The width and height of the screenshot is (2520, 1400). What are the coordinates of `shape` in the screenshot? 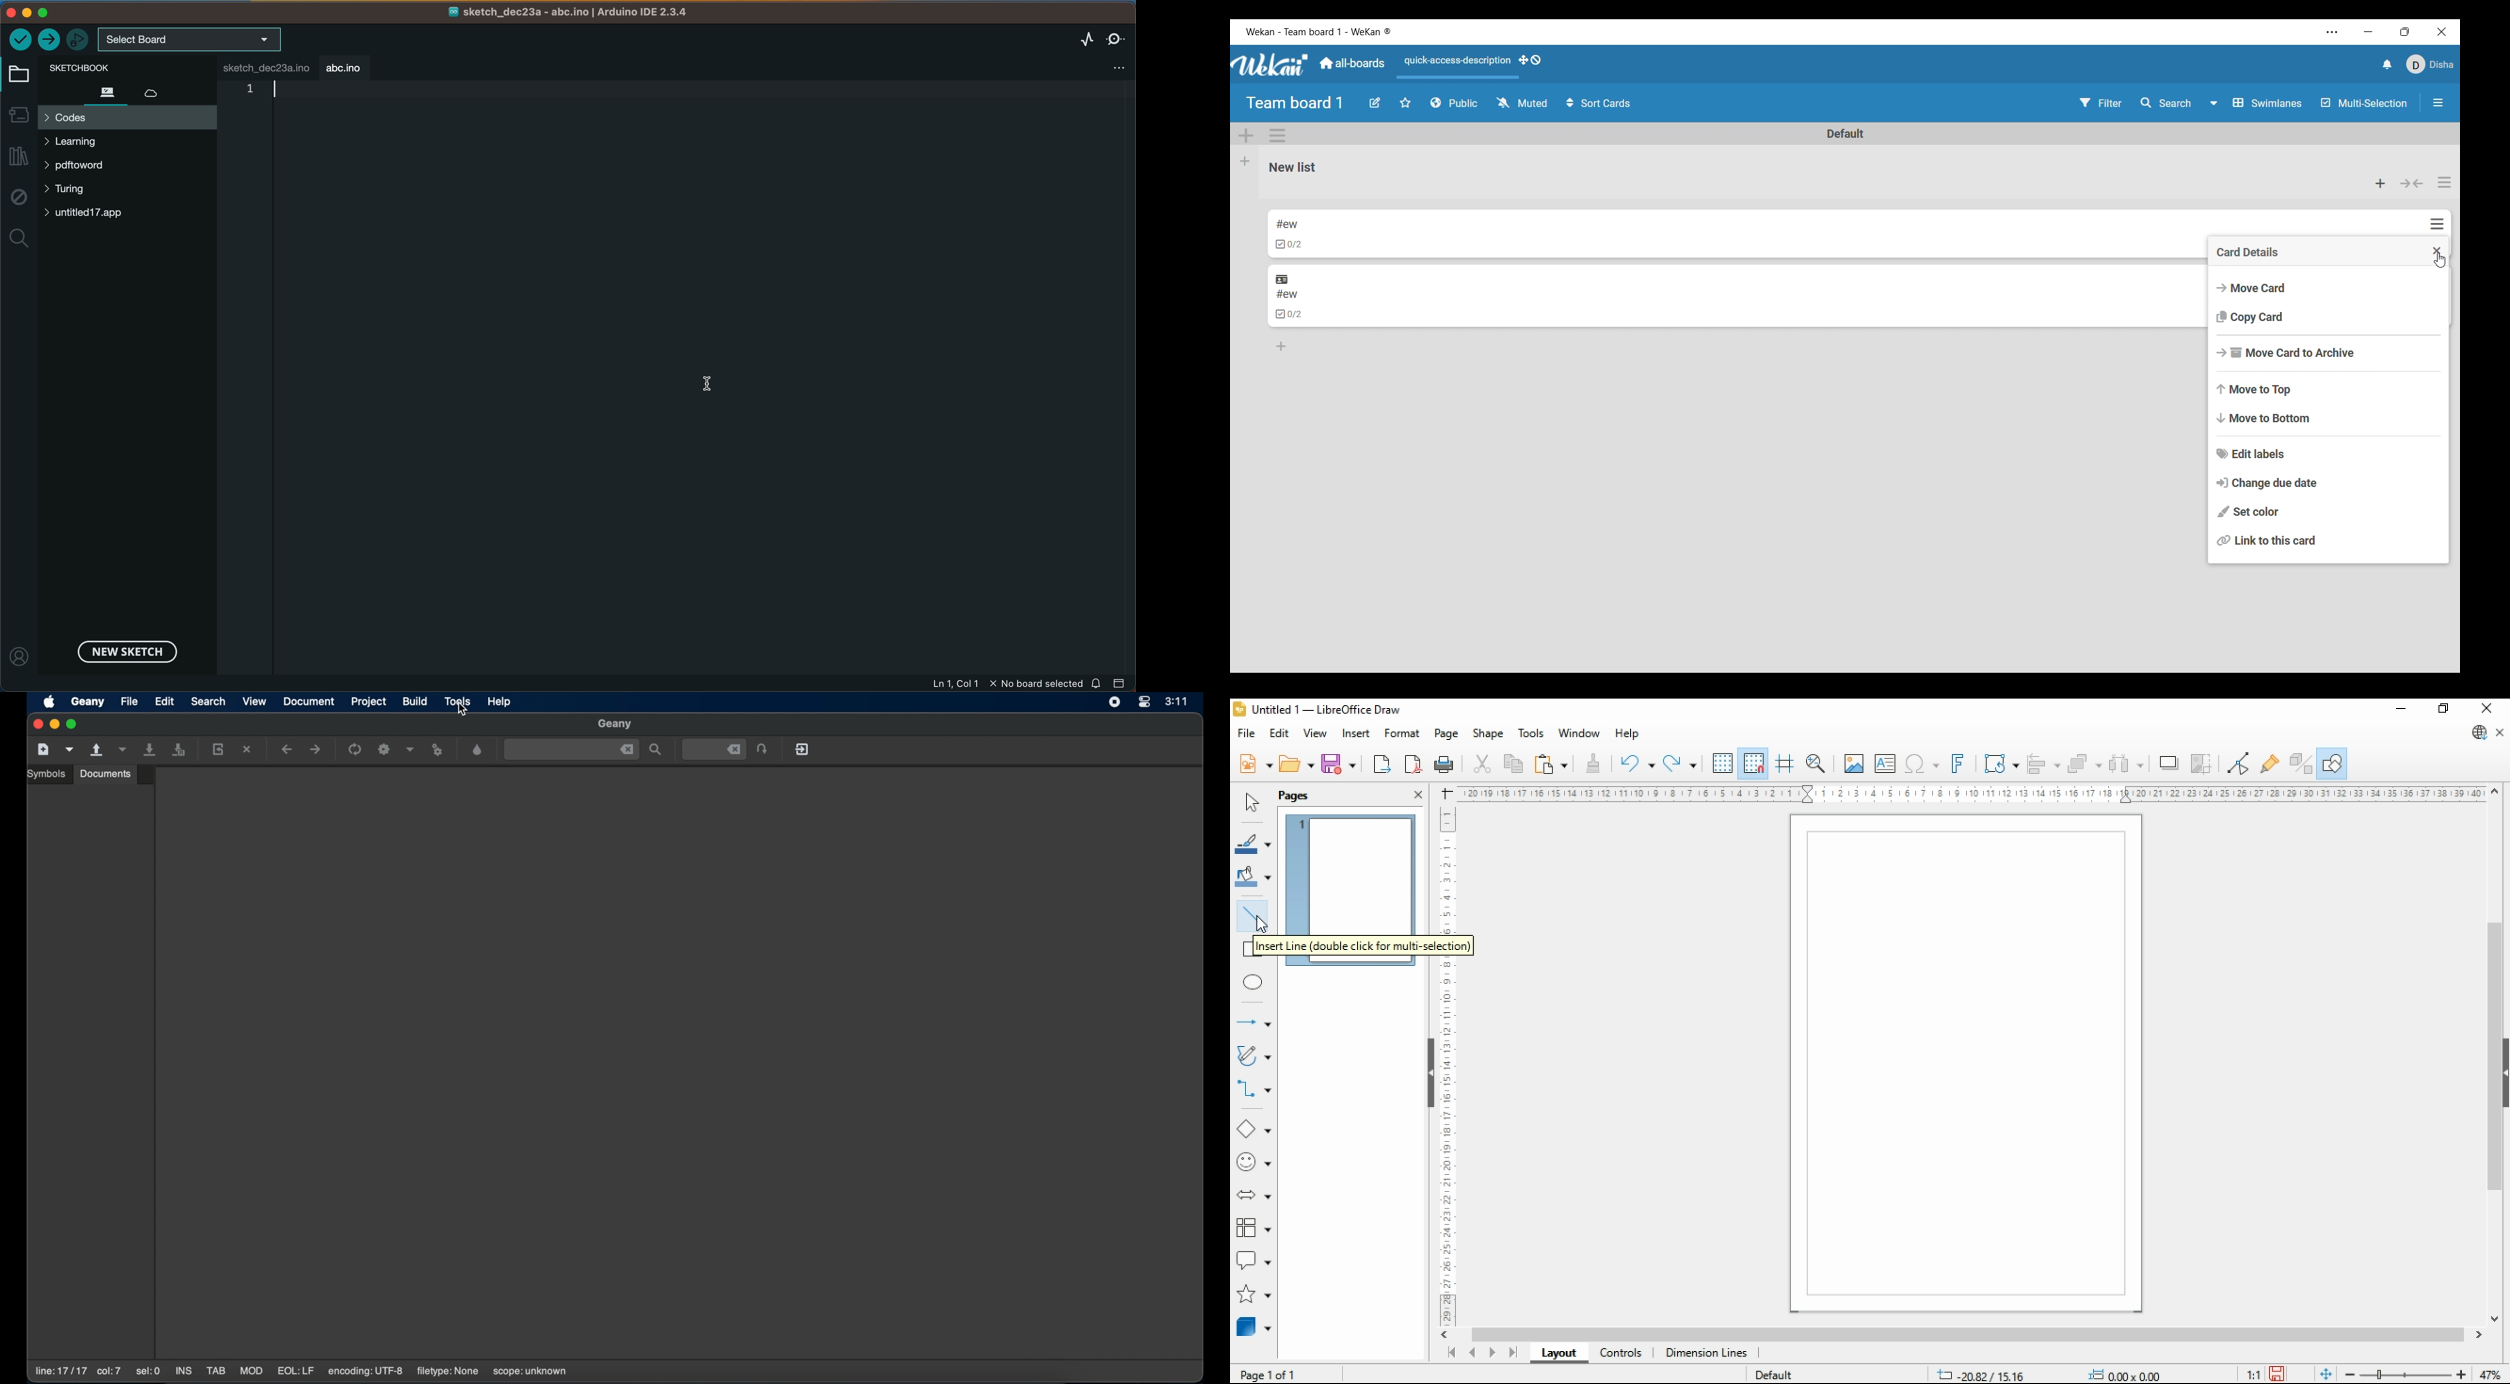 It's located at (1489, 735).